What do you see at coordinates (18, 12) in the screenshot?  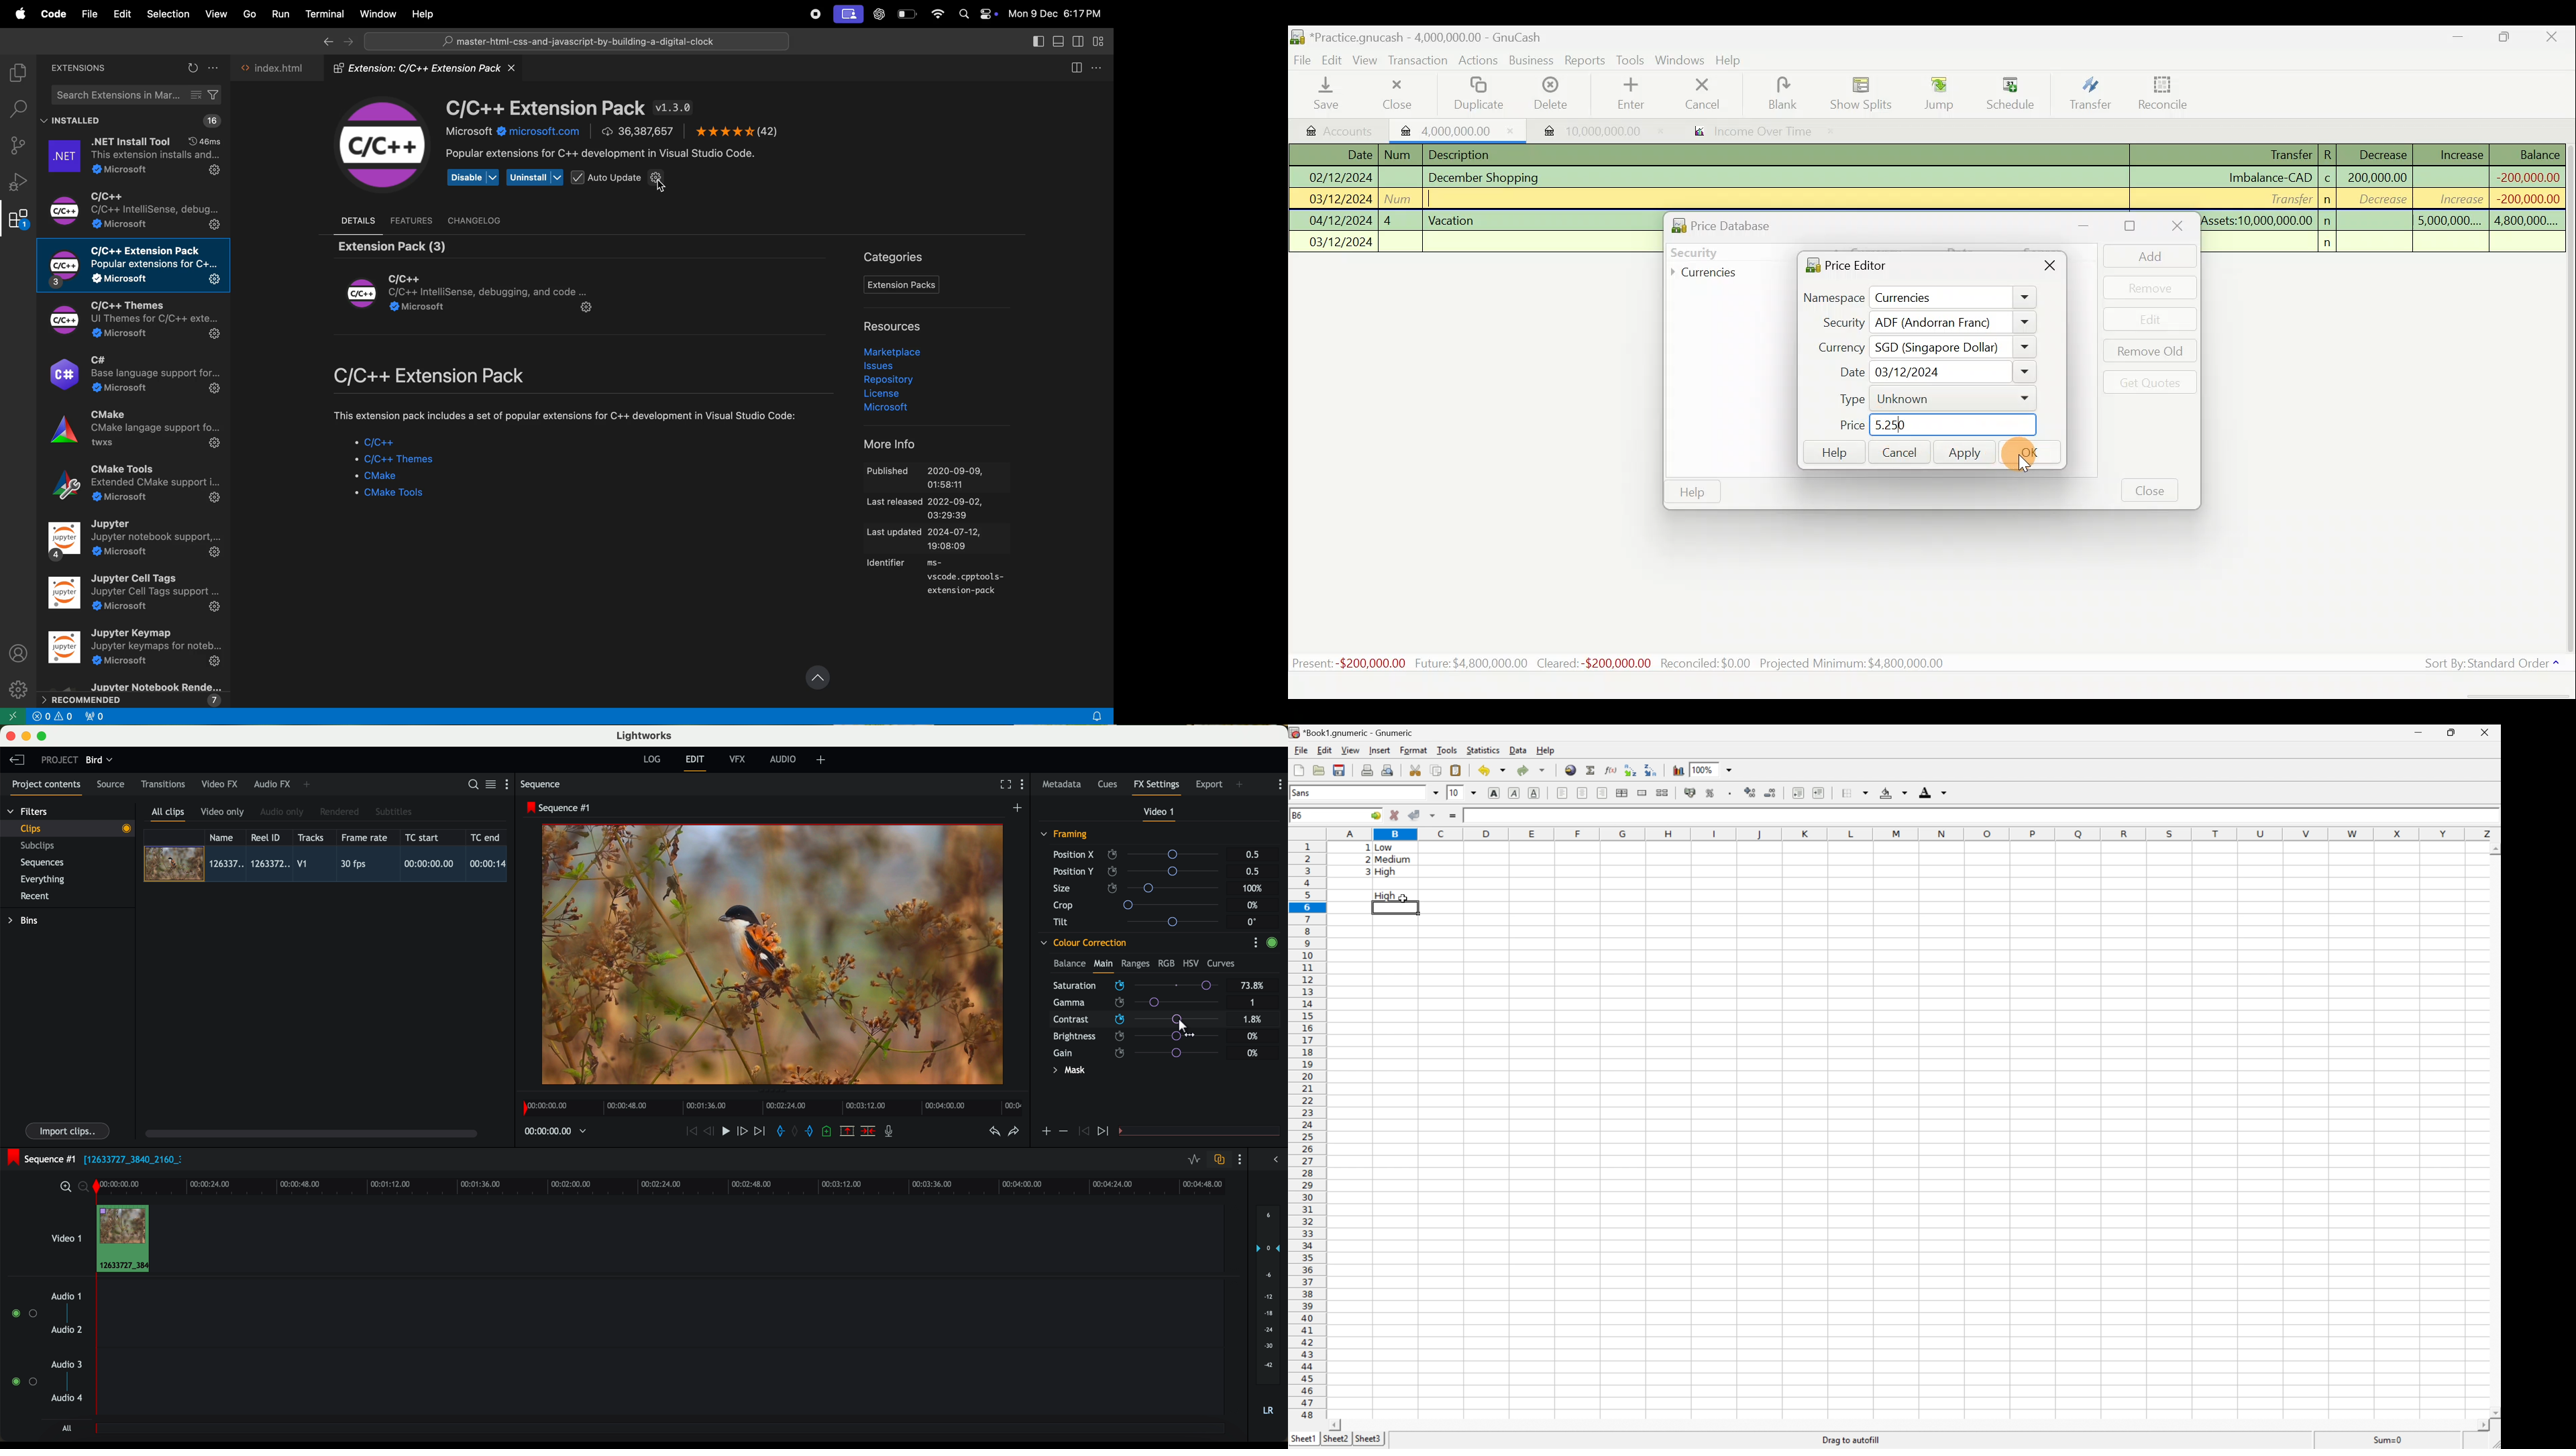 I see `apple menu` at bounding box center [18, 12].